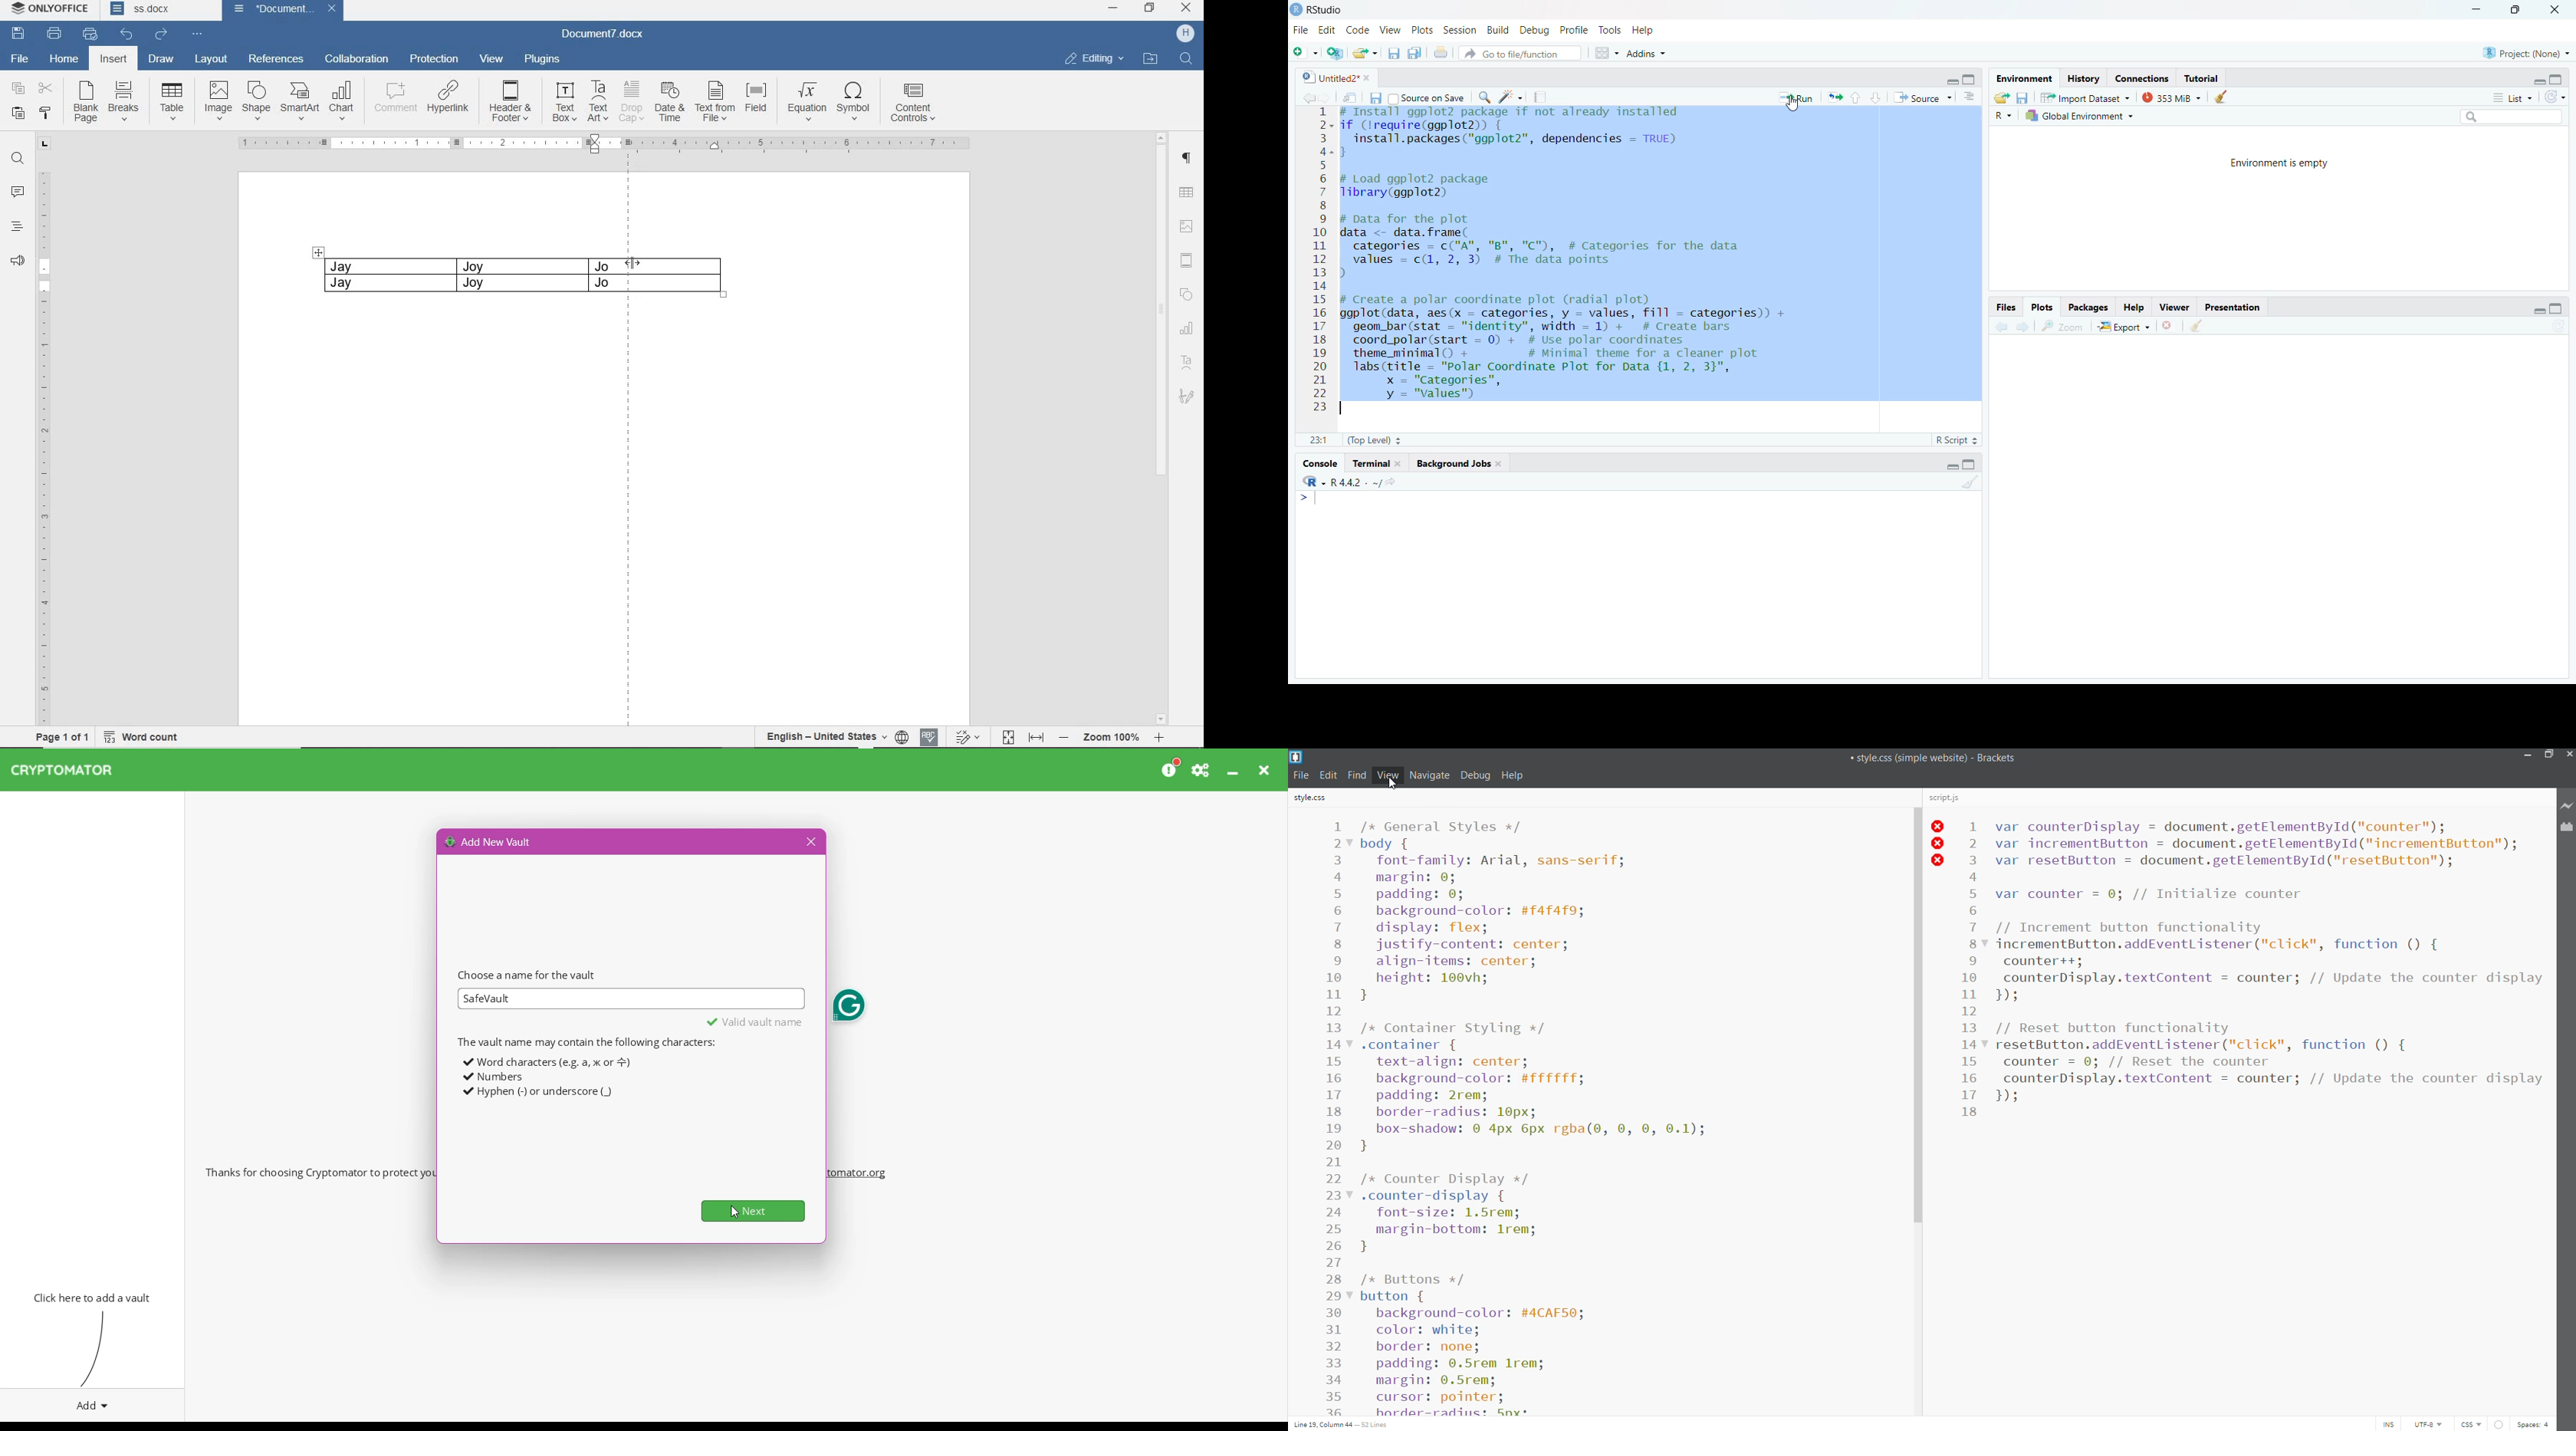  I want to click on CHART, so click(343, 102).